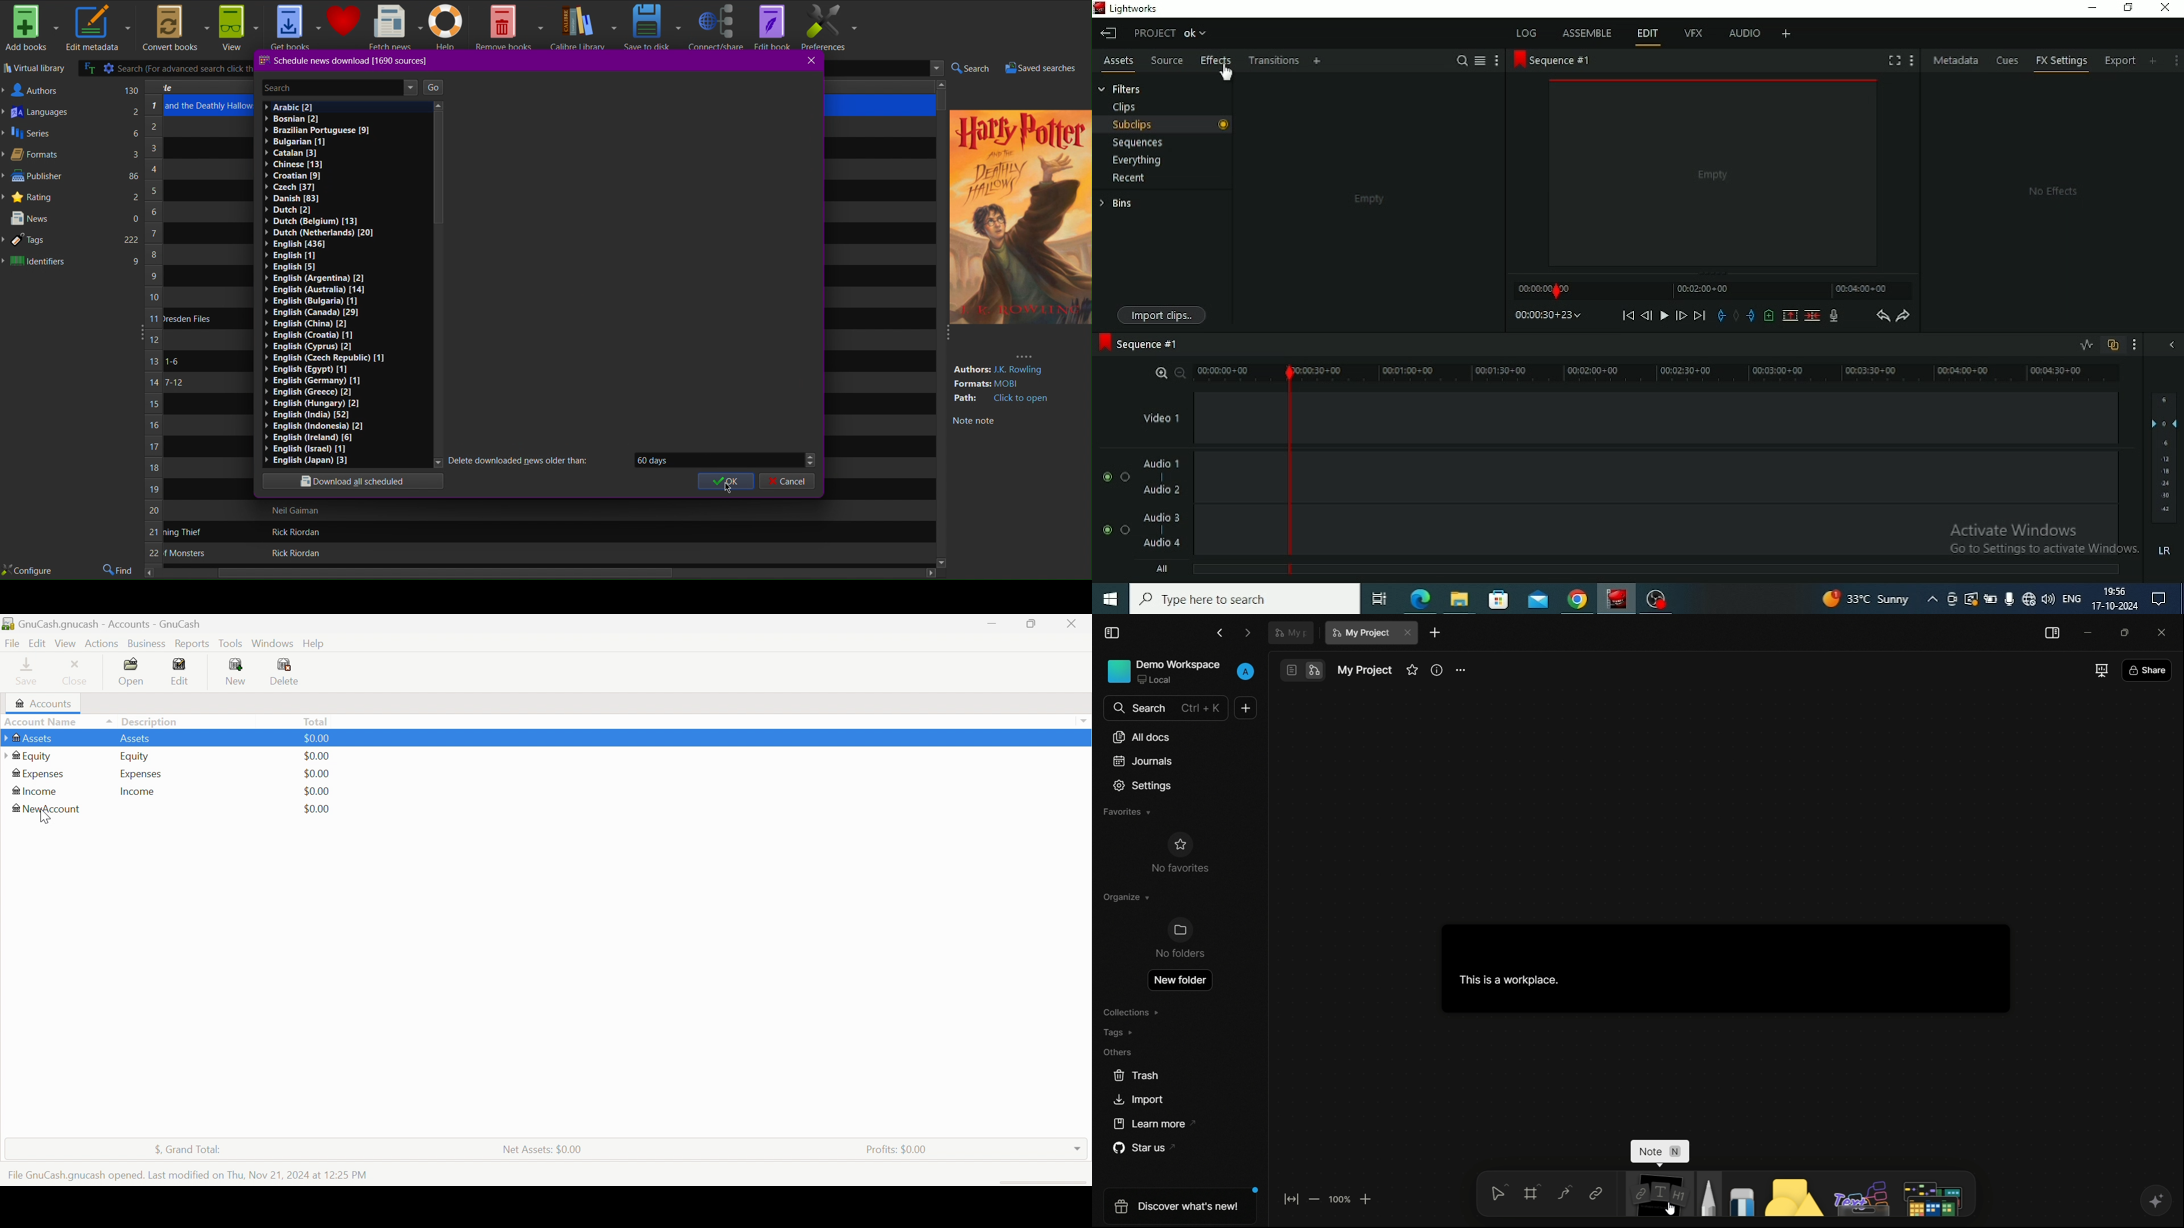  What do you see at coordinates (294, 164) in the screenshot?
I see `Chinese [13]` at bounding box center [294, 164].